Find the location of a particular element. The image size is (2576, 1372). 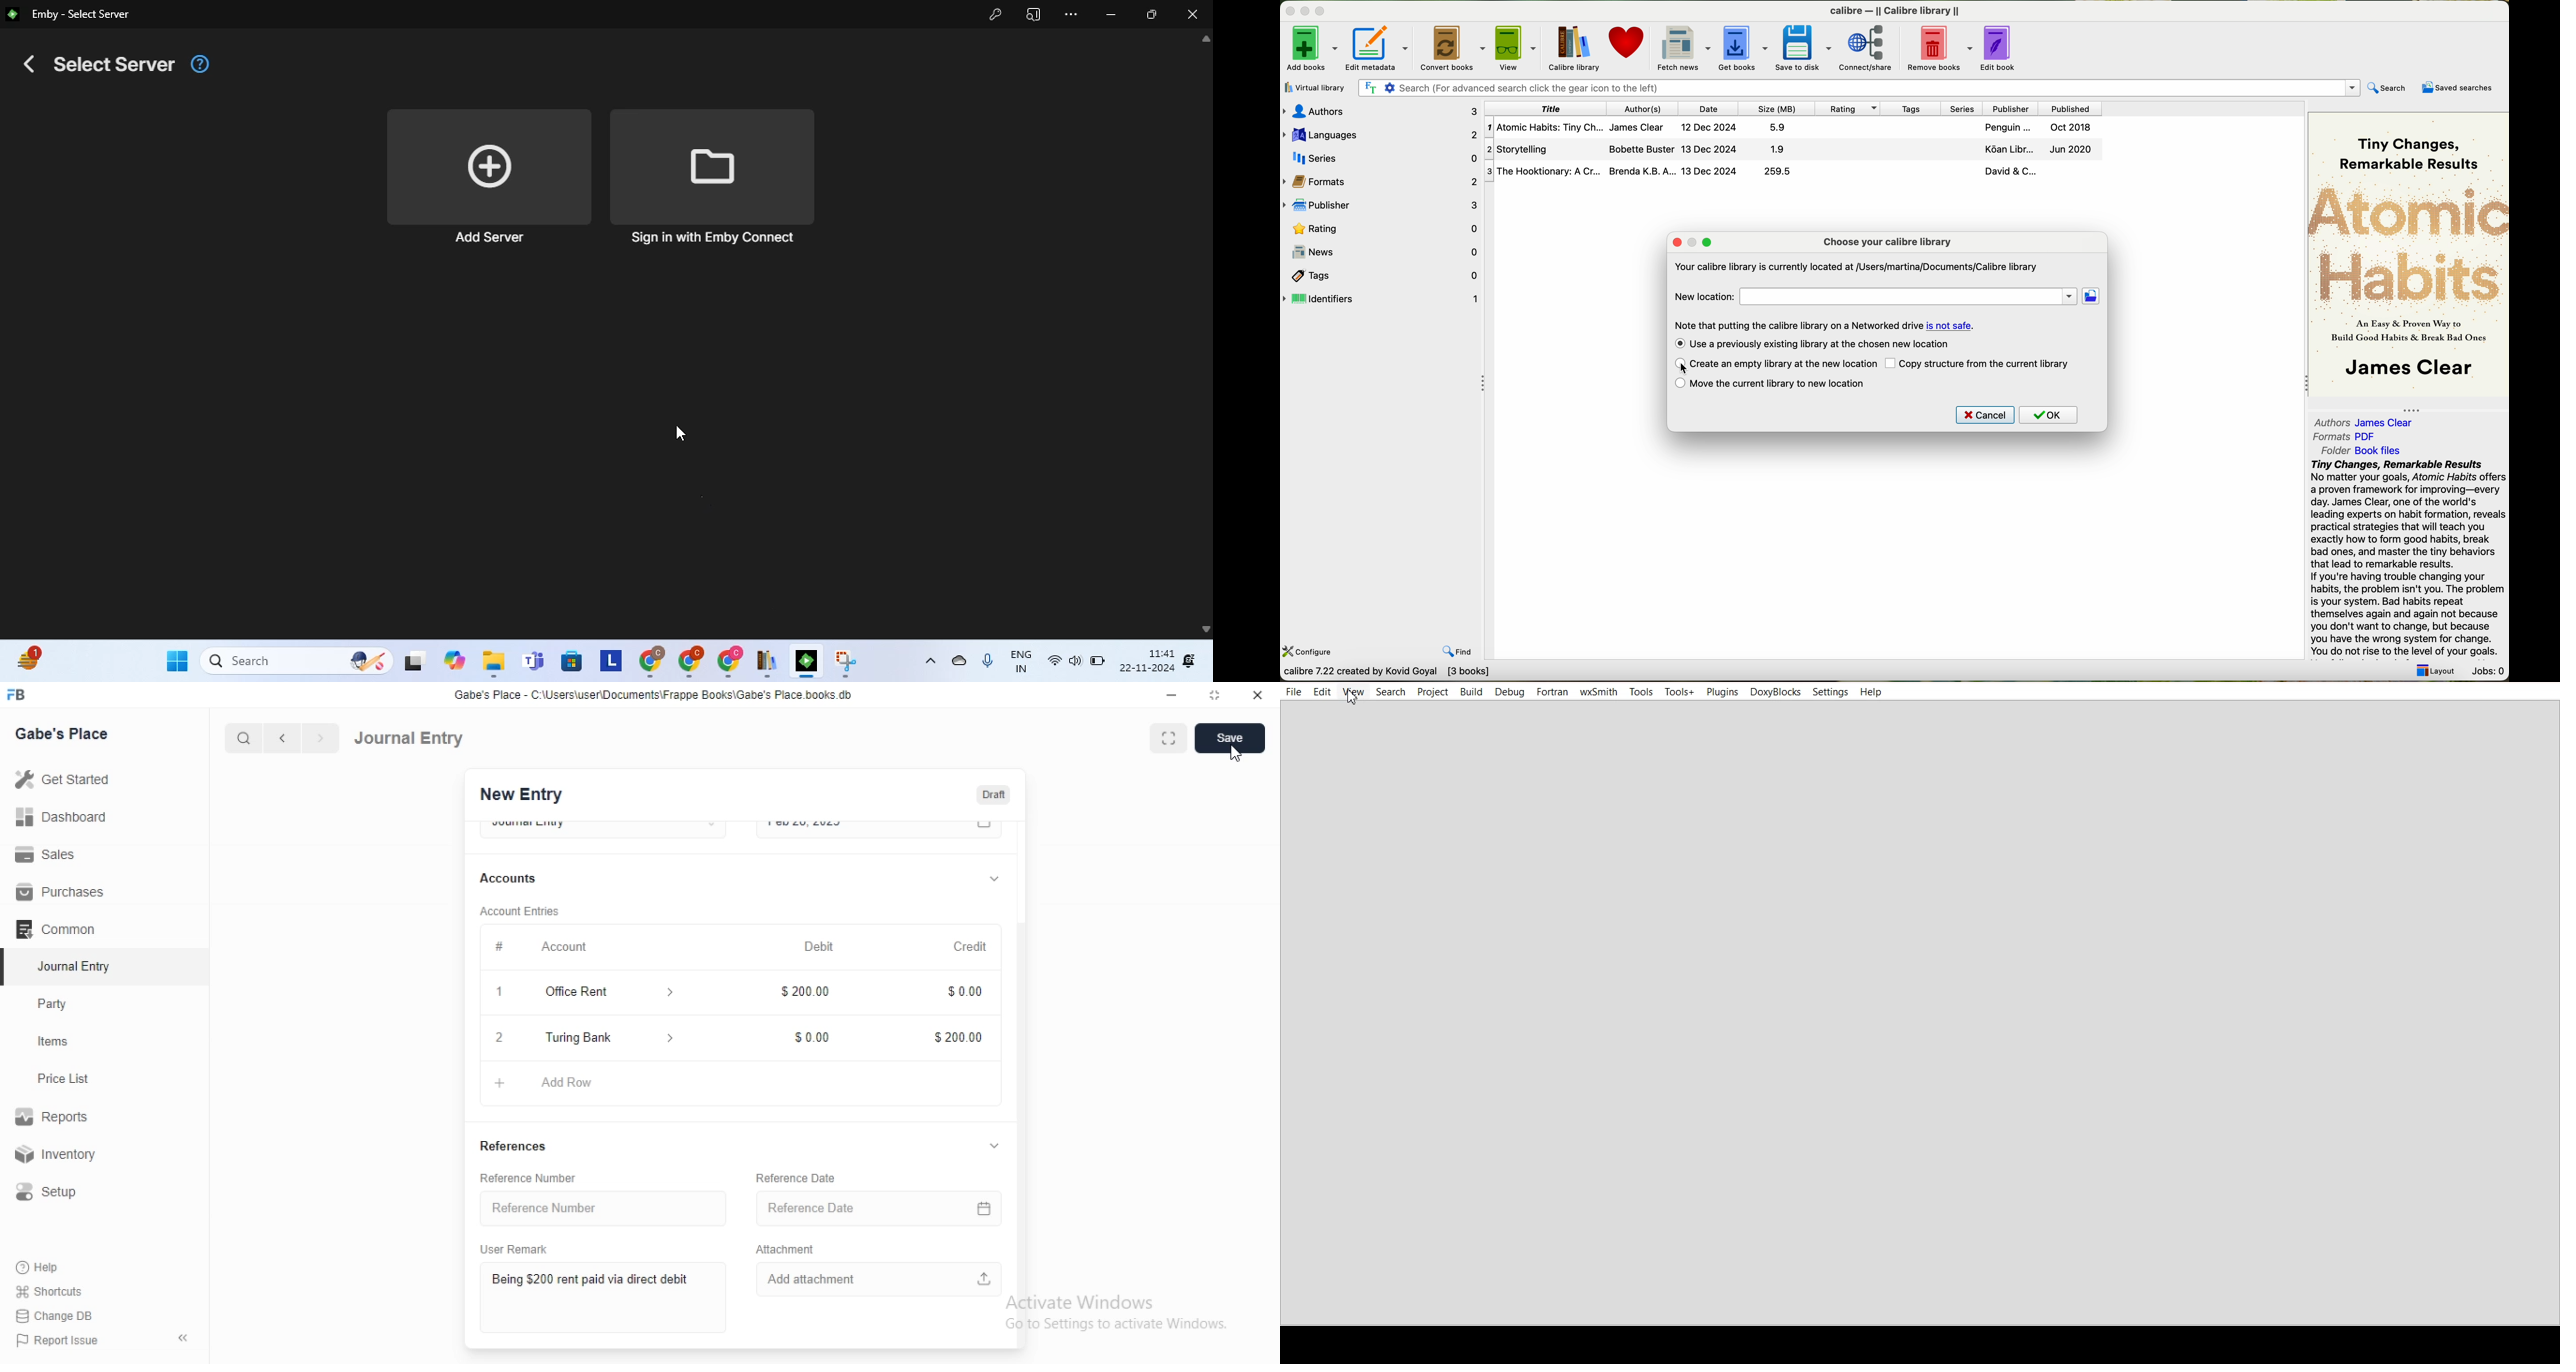

close program is located at coordinates (1288, 11).